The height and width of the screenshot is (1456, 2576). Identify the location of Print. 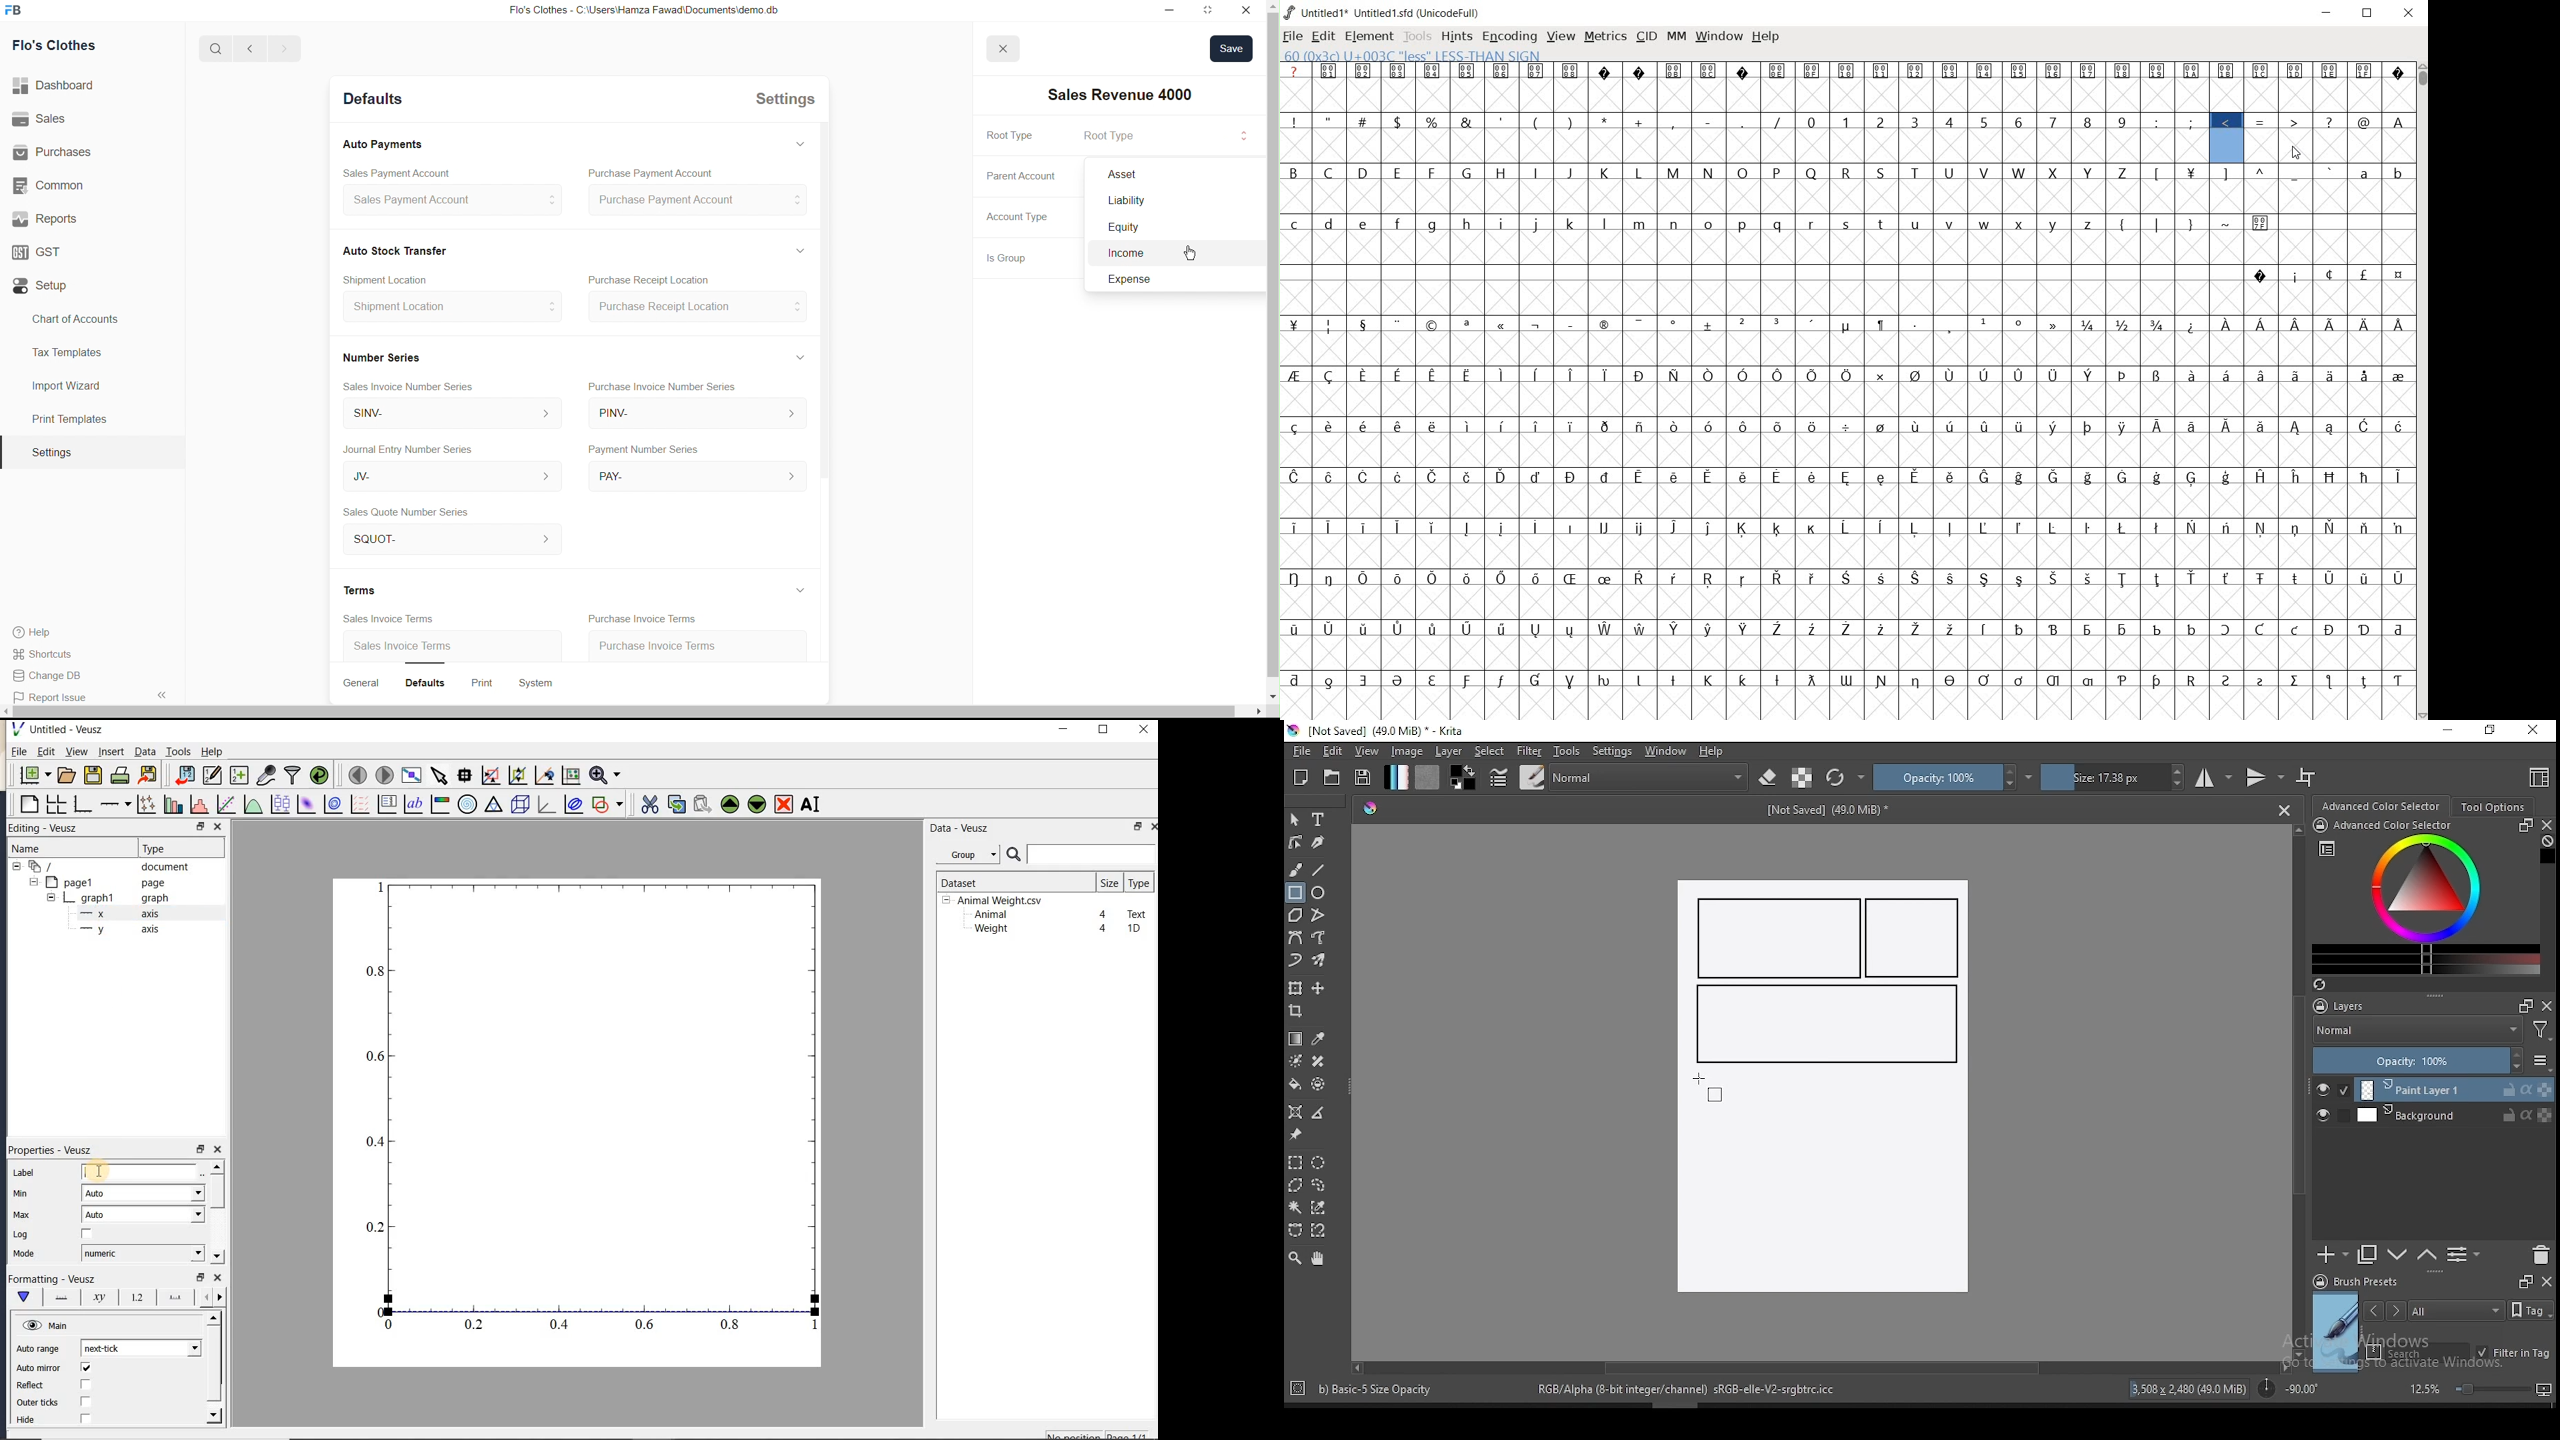
(491, 681).